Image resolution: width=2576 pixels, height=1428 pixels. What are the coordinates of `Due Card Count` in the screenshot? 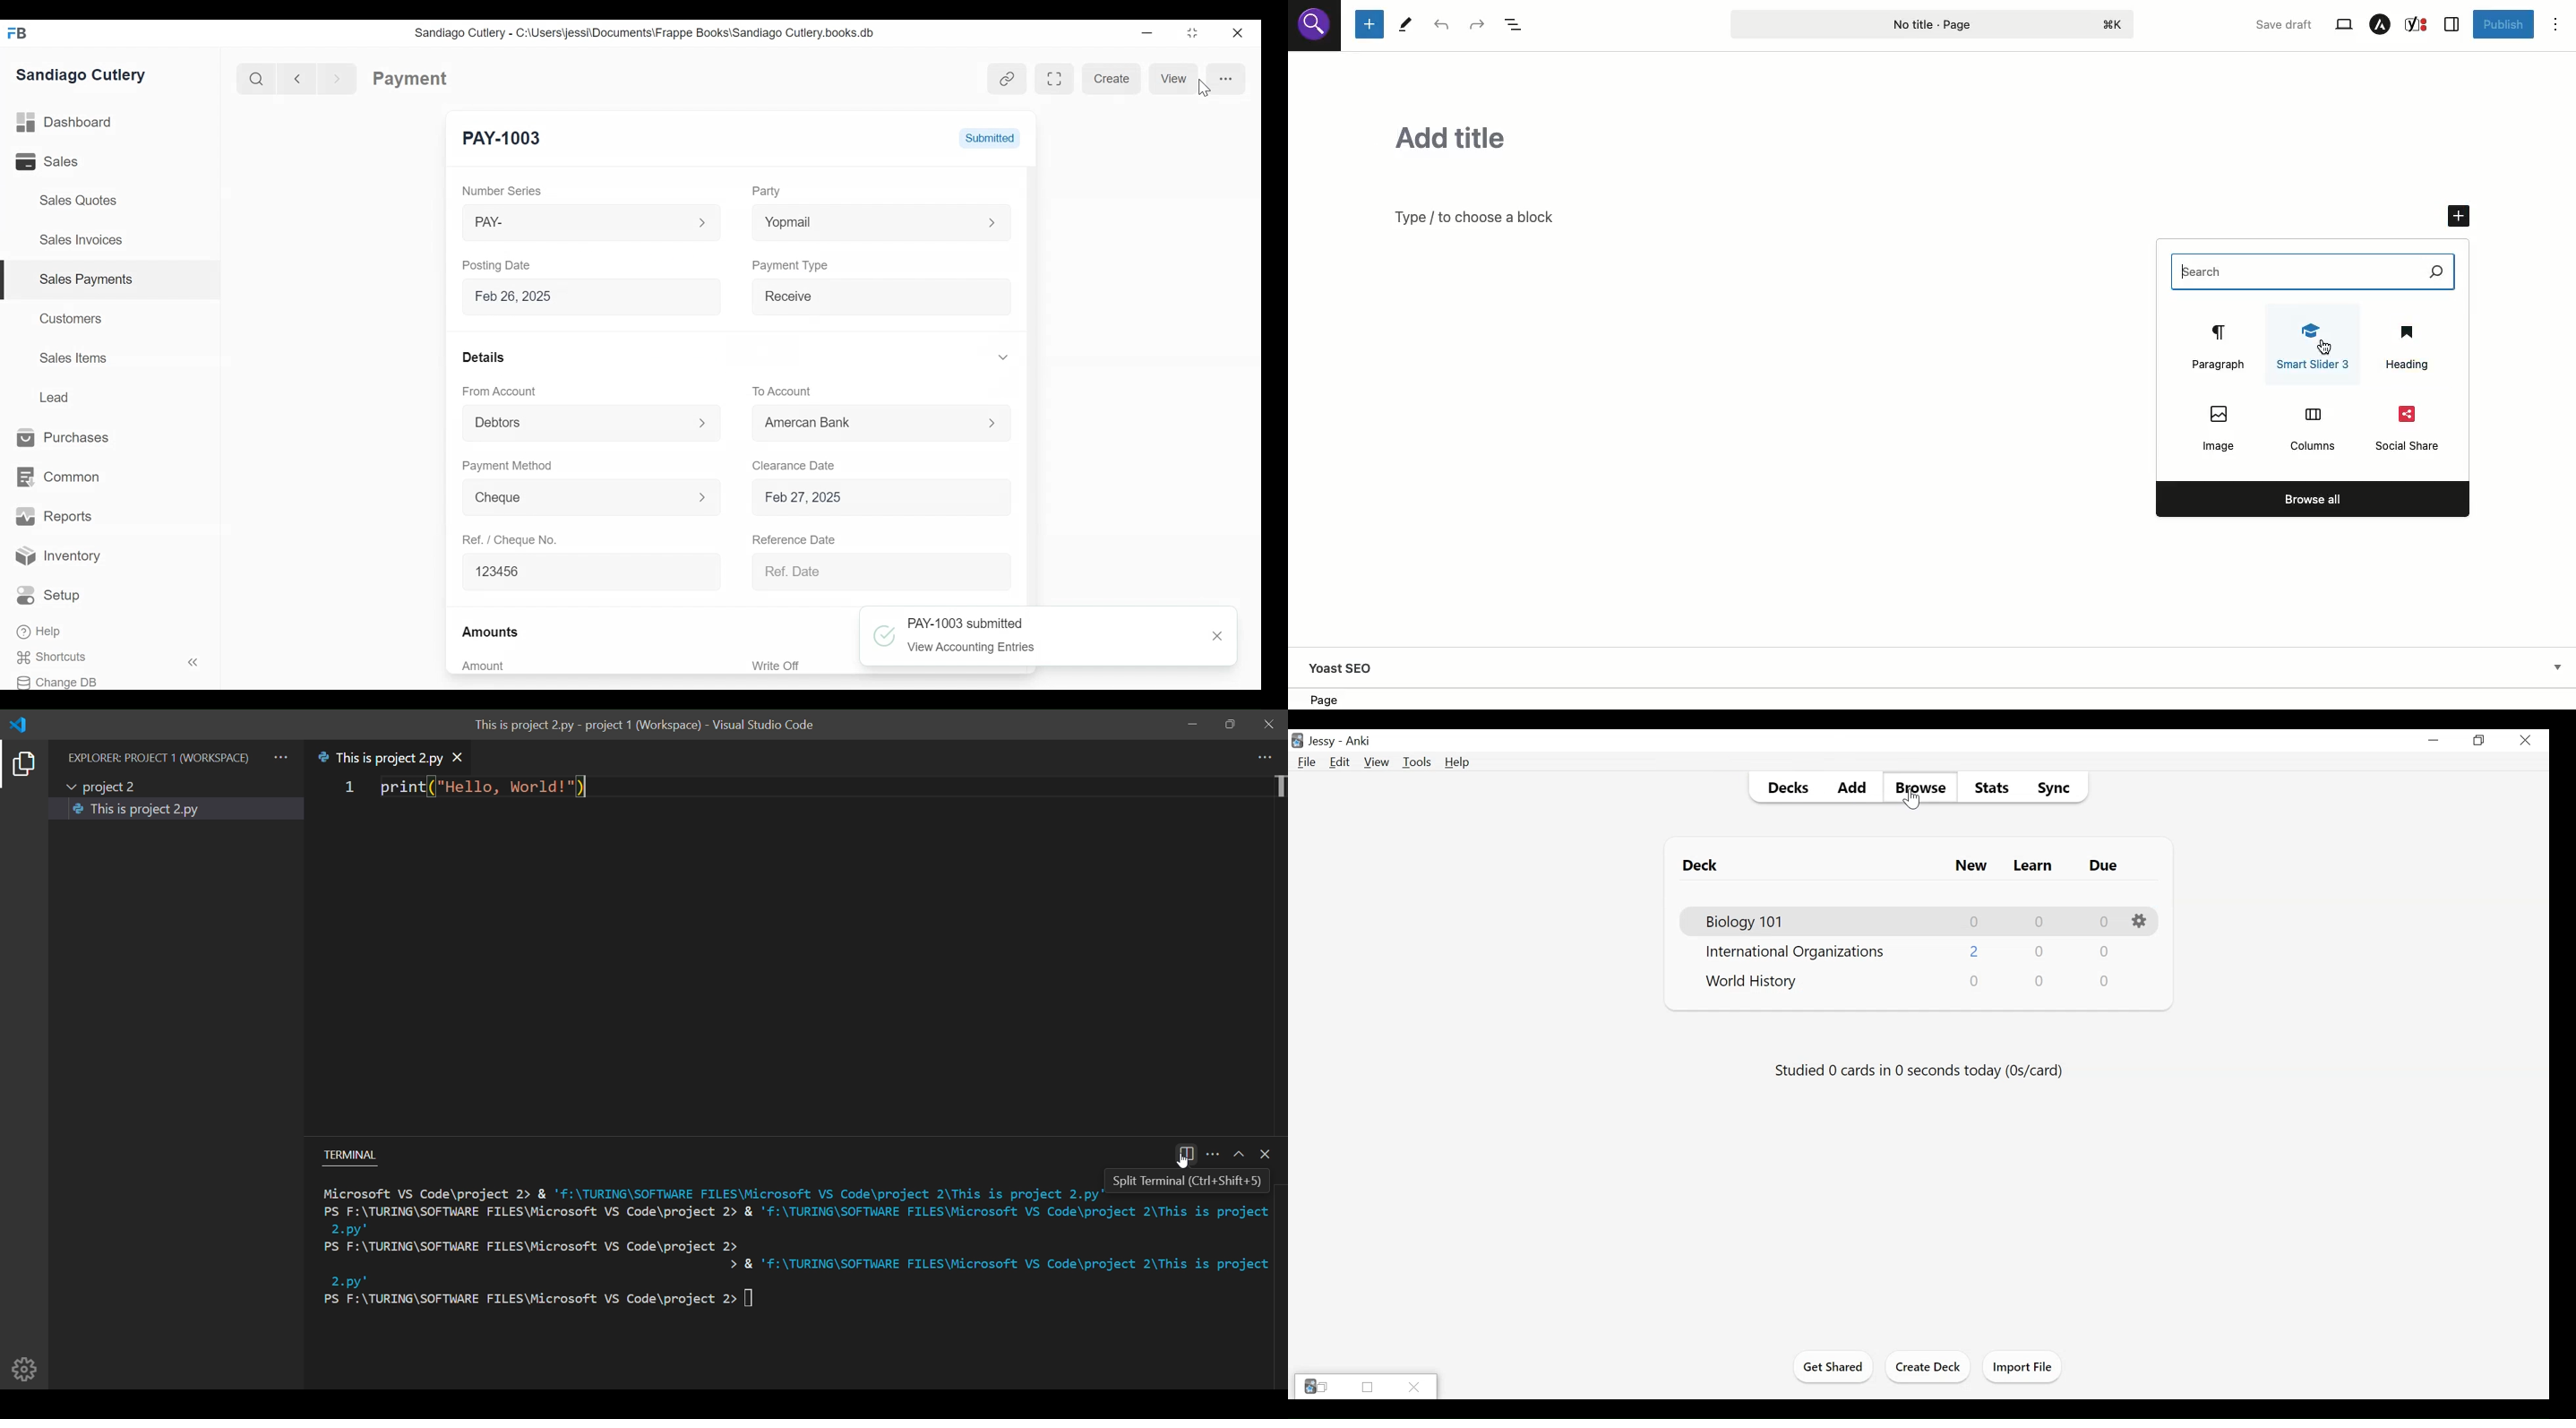 It's located at (2104, 921).